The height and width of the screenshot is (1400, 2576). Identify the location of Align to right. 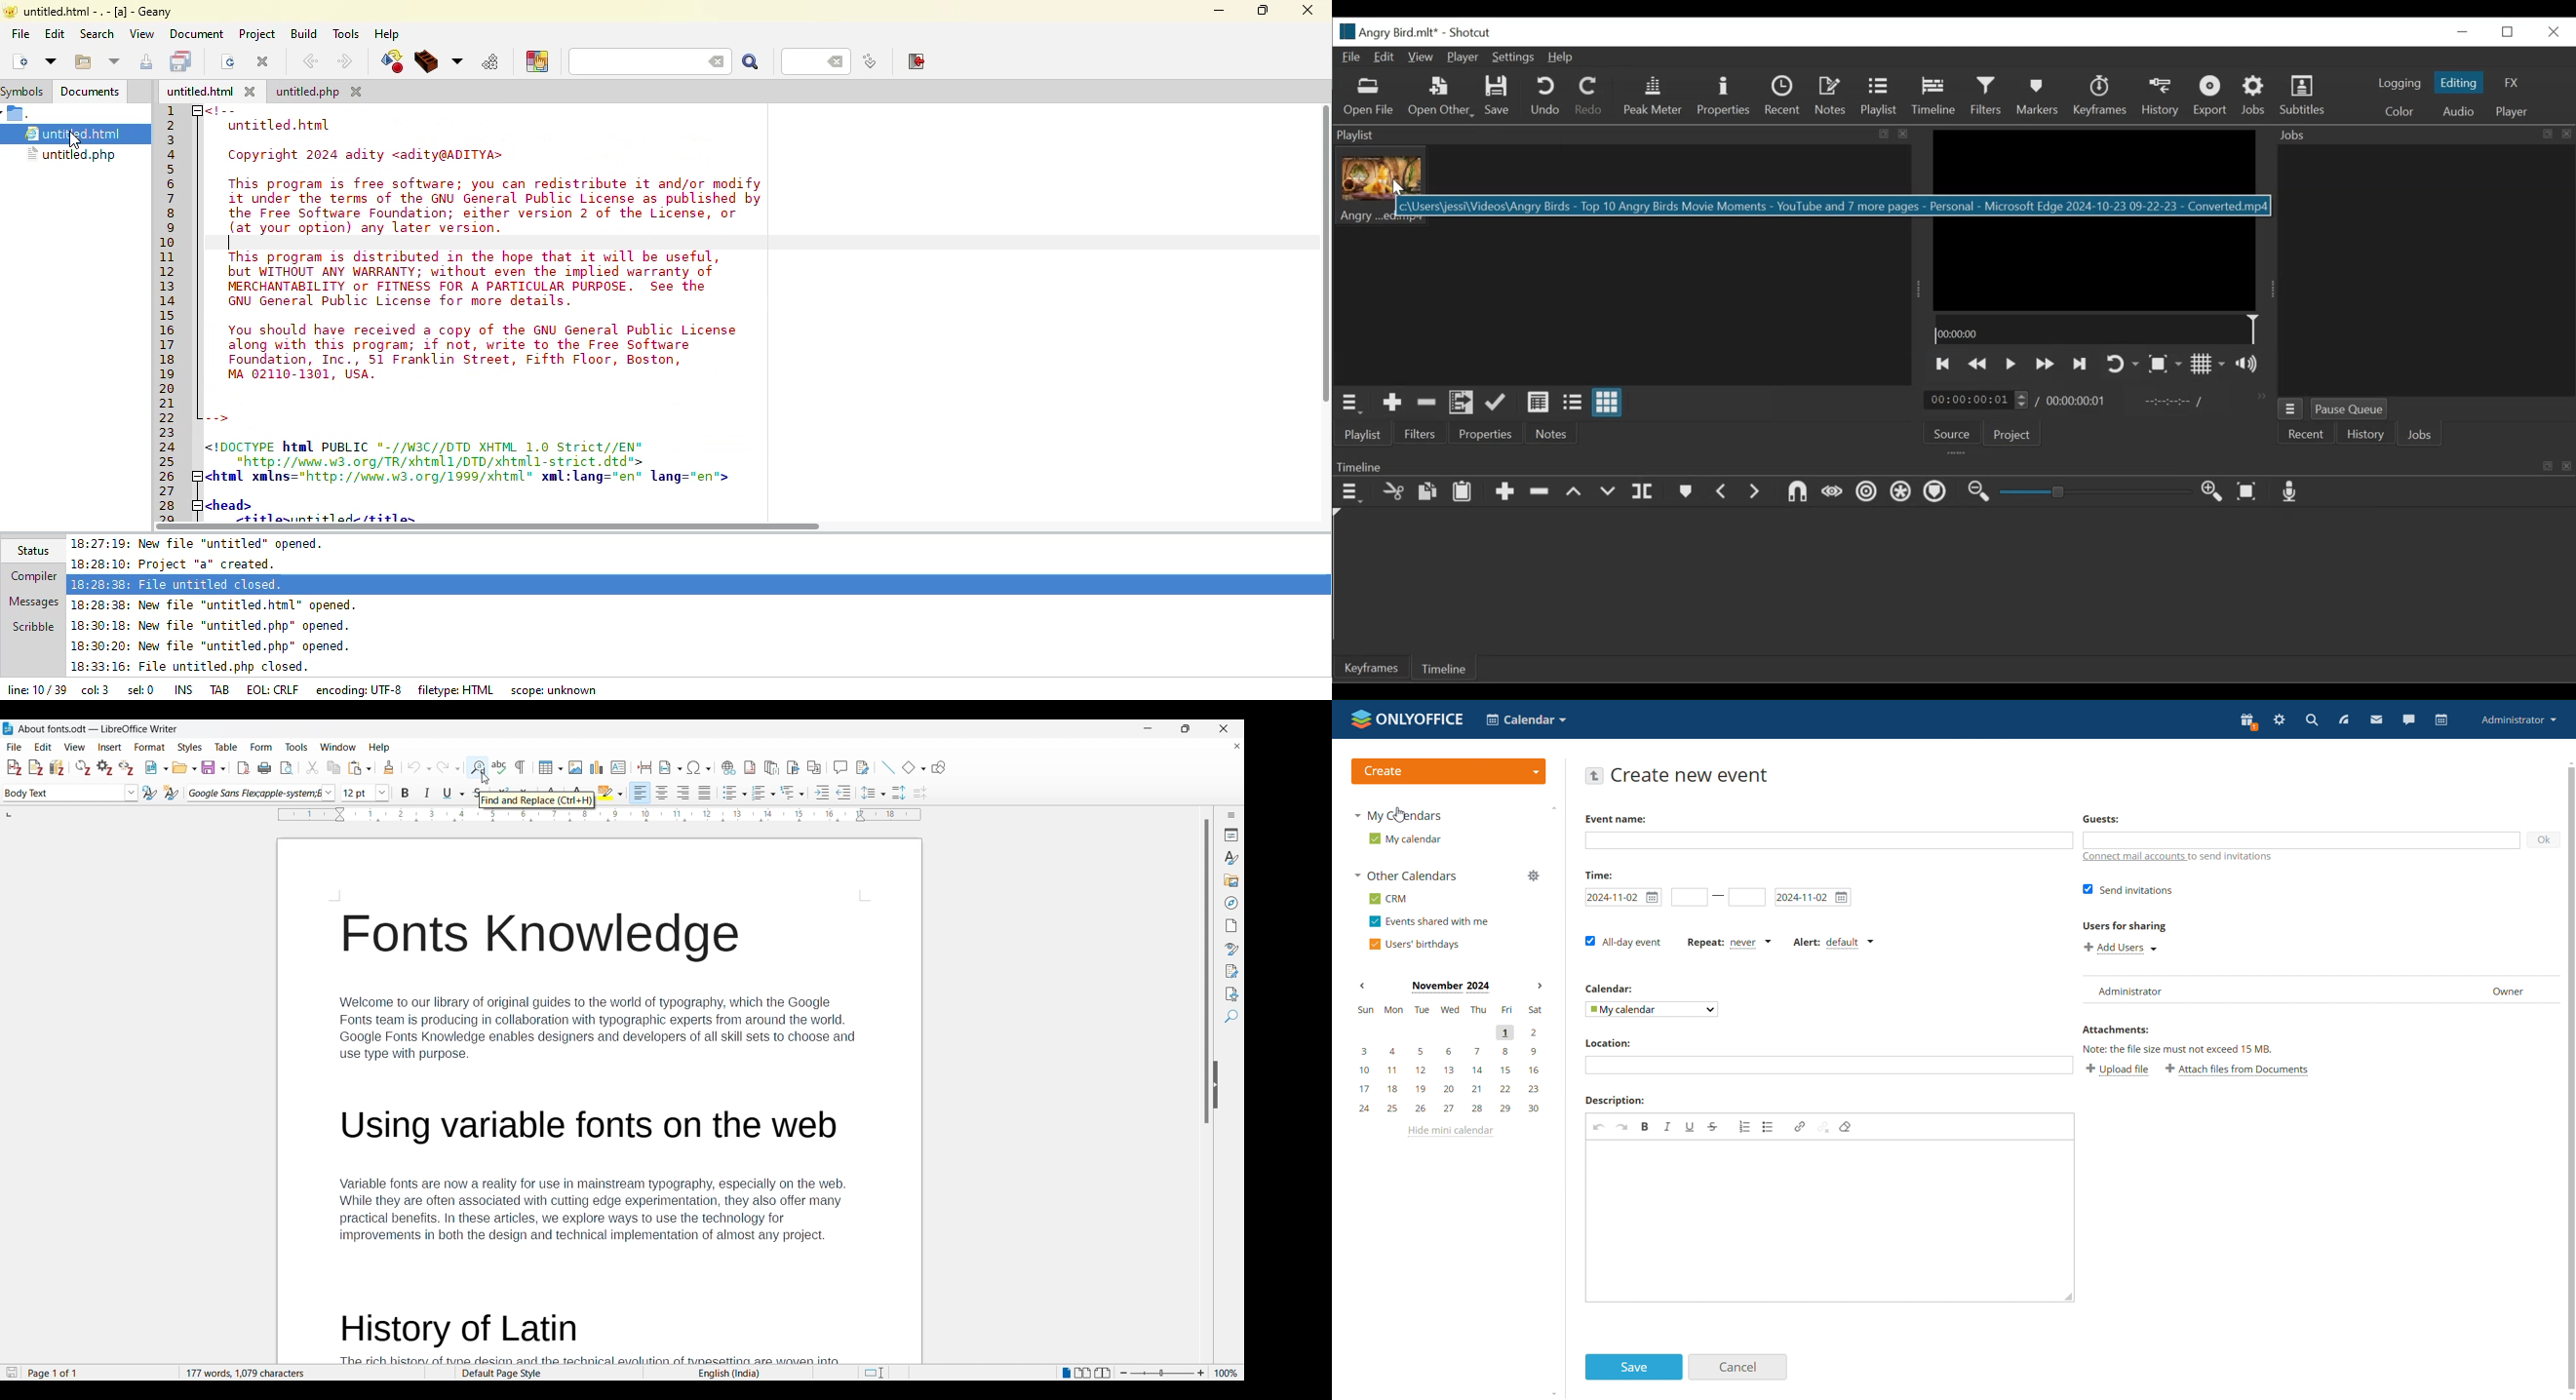
(684, 793).